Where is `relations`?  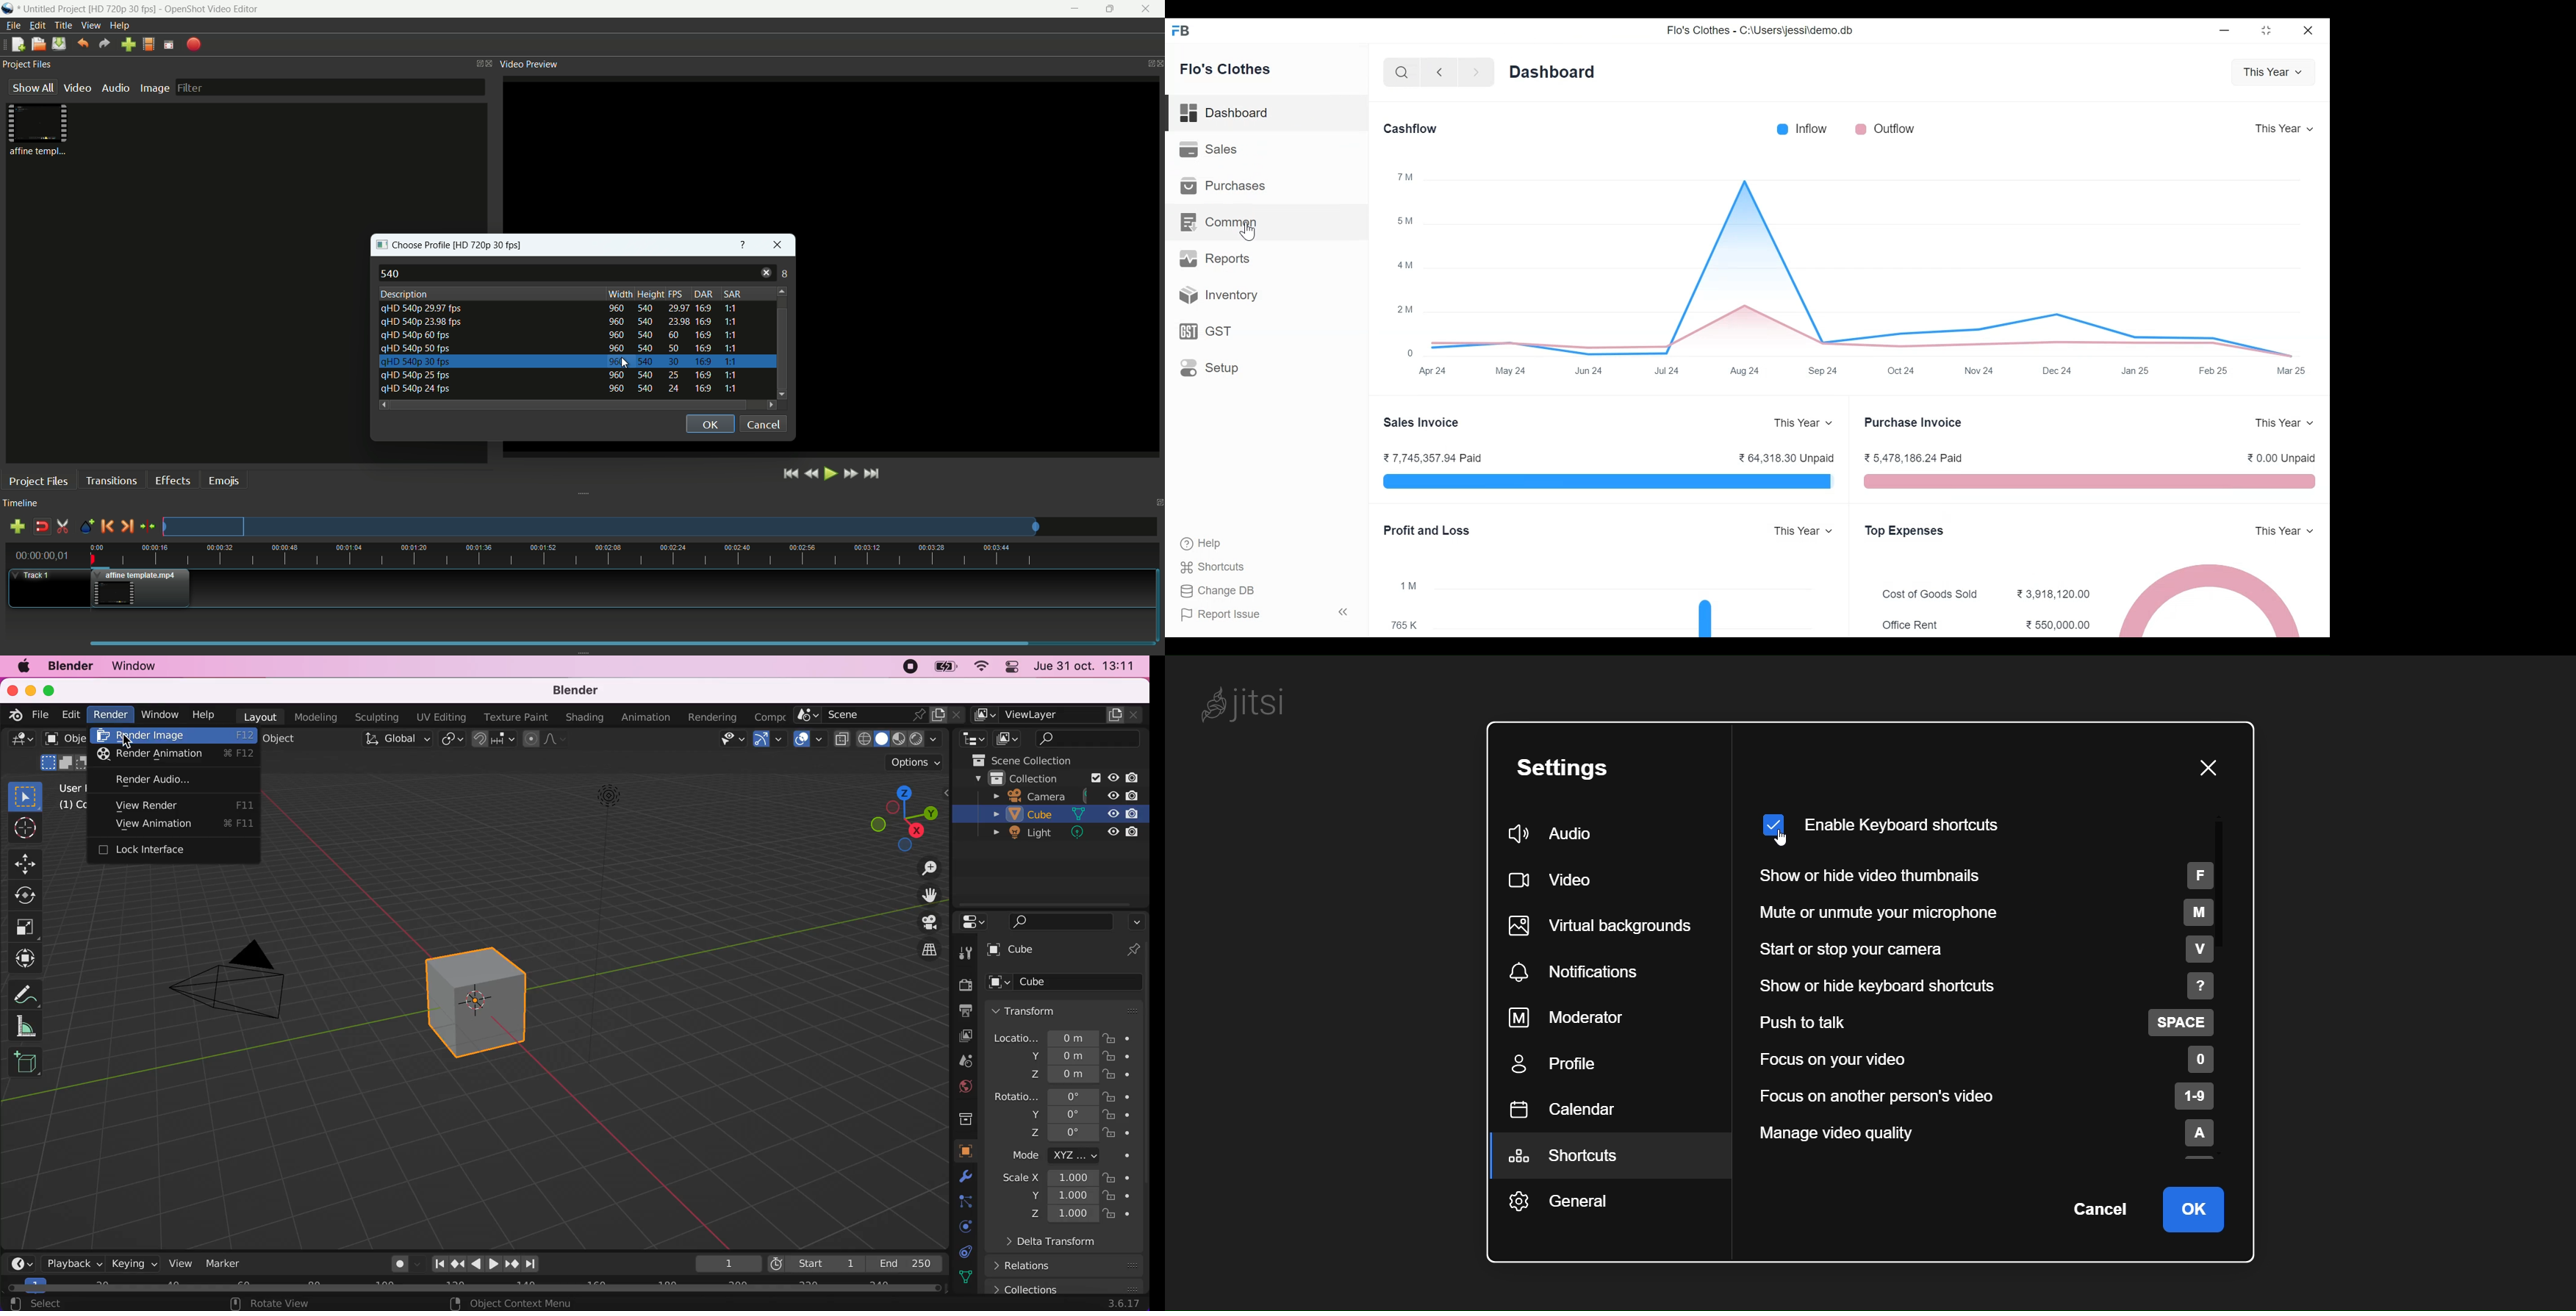
relations is located at coordinates (1029, 1266).